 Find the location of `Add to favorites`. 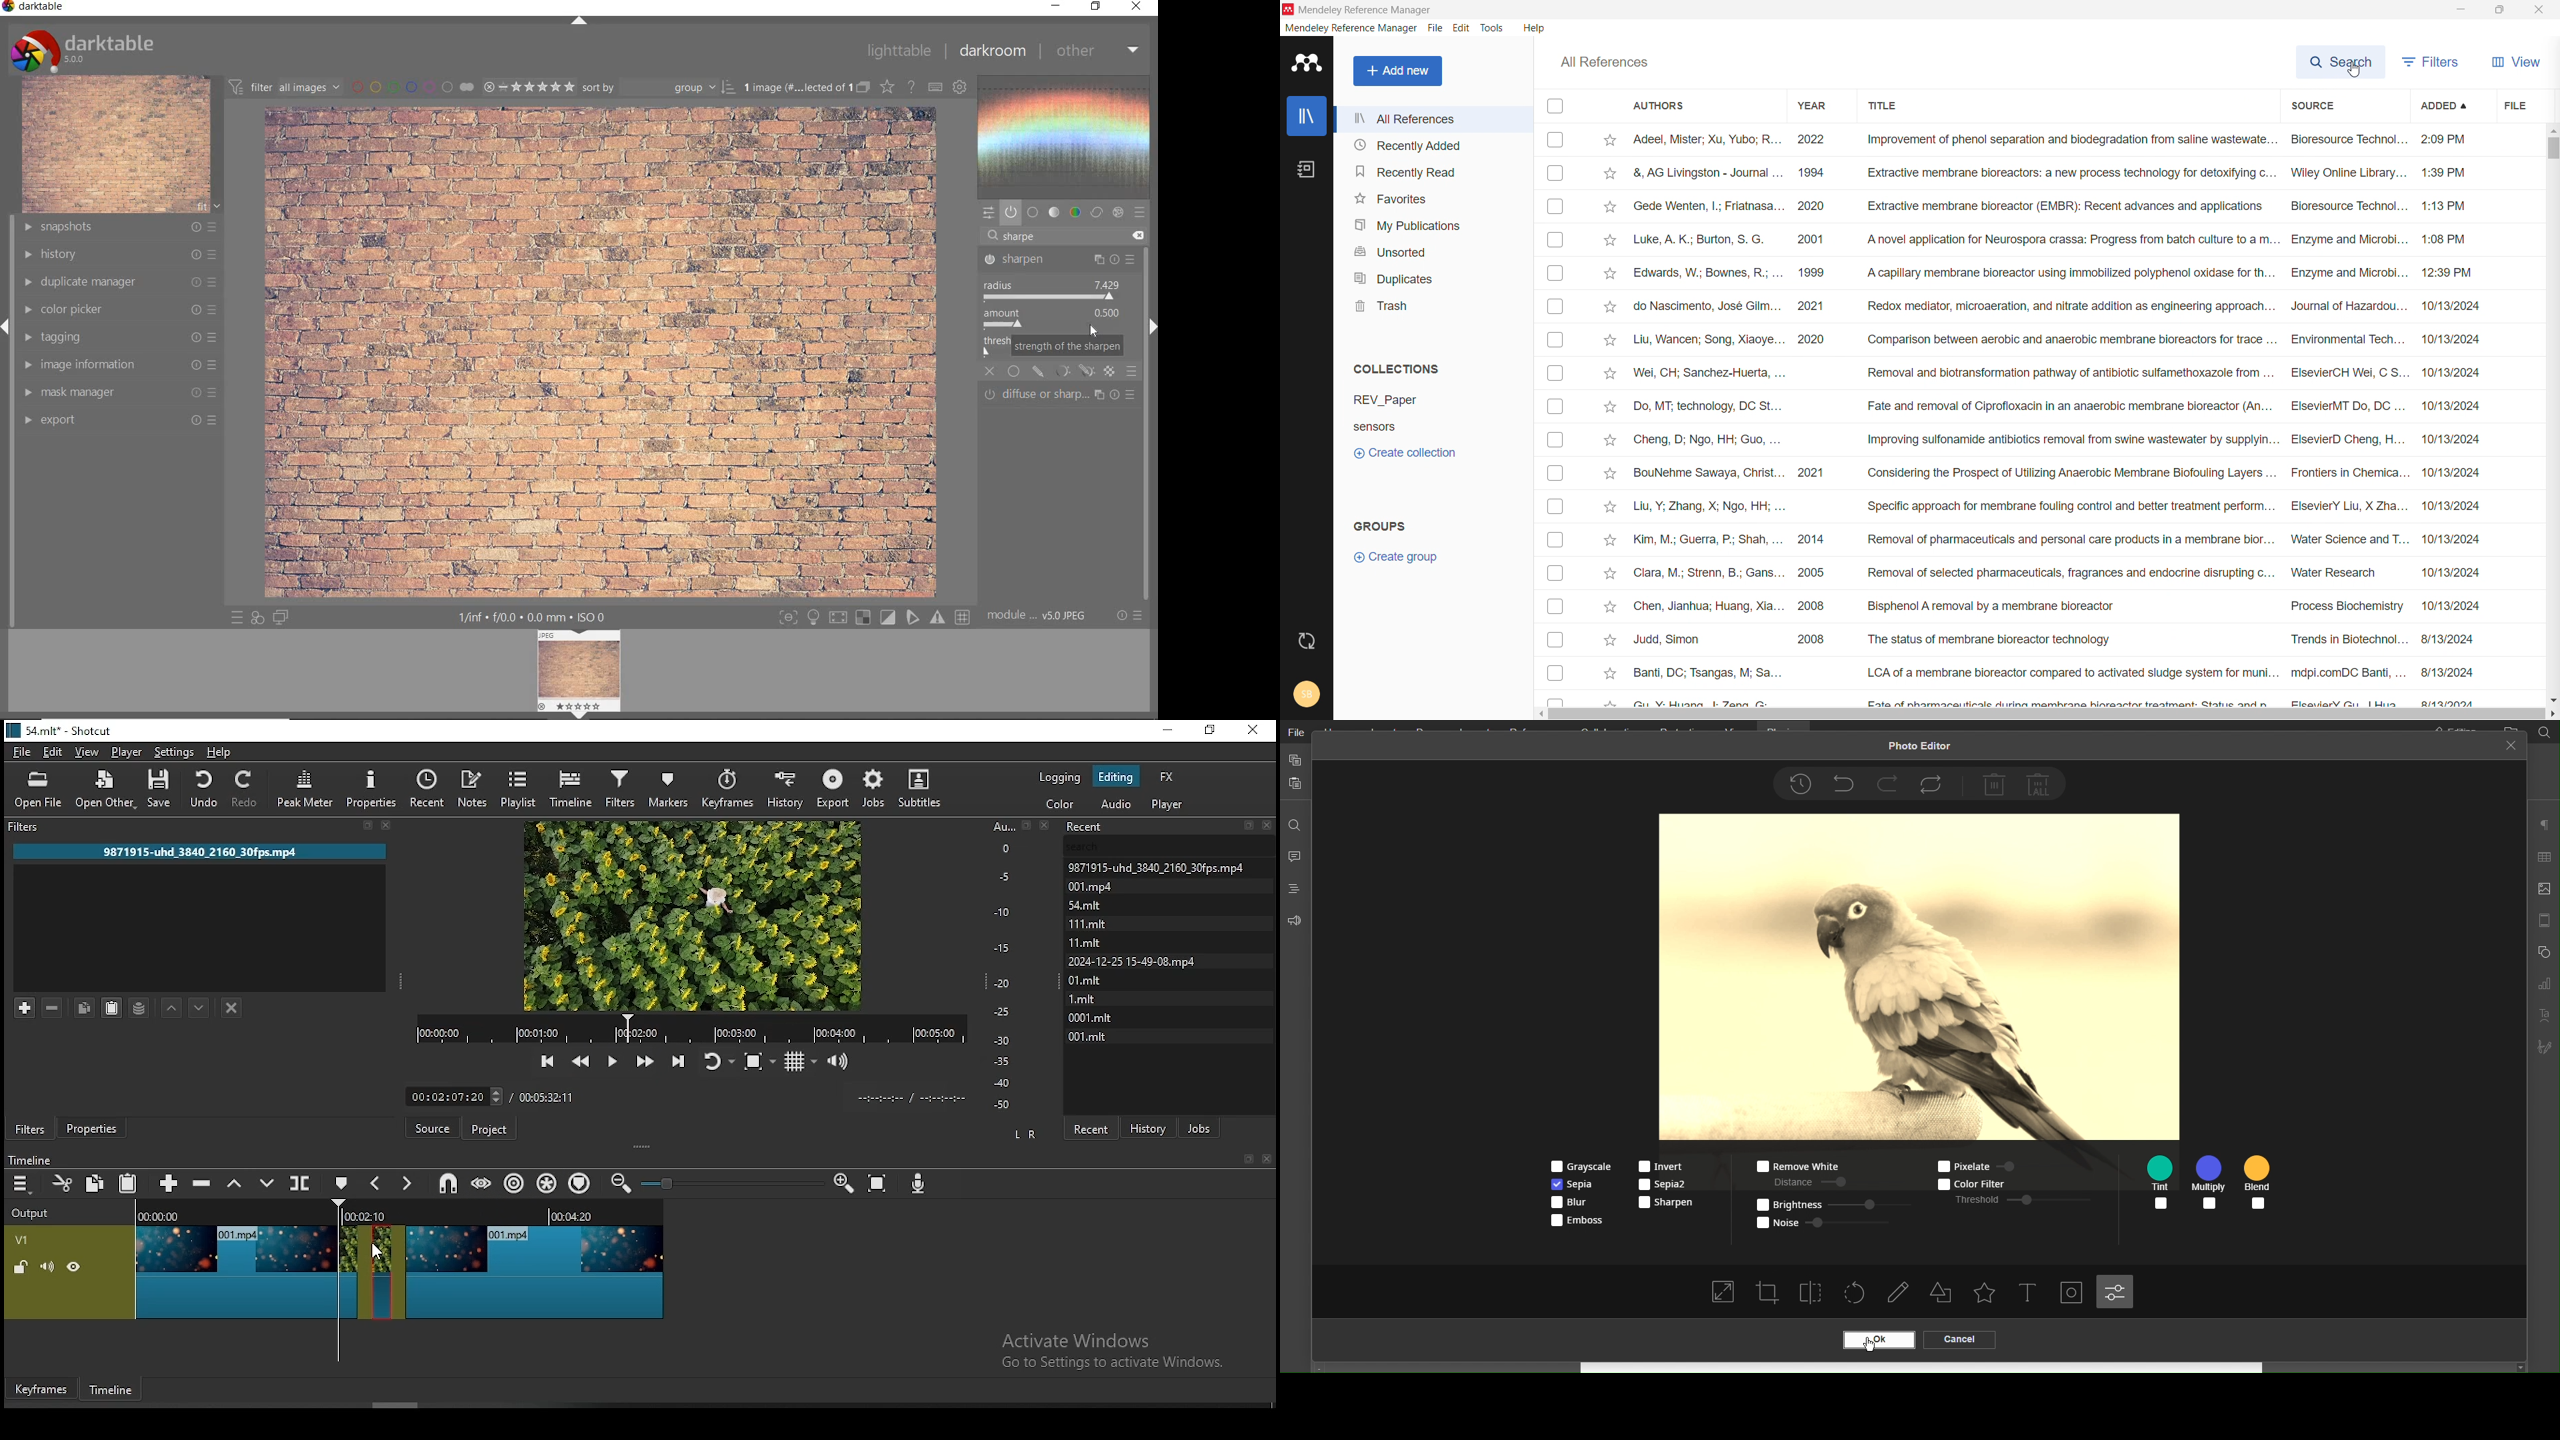

Add to favorites is located at coordinates (1611, 506).